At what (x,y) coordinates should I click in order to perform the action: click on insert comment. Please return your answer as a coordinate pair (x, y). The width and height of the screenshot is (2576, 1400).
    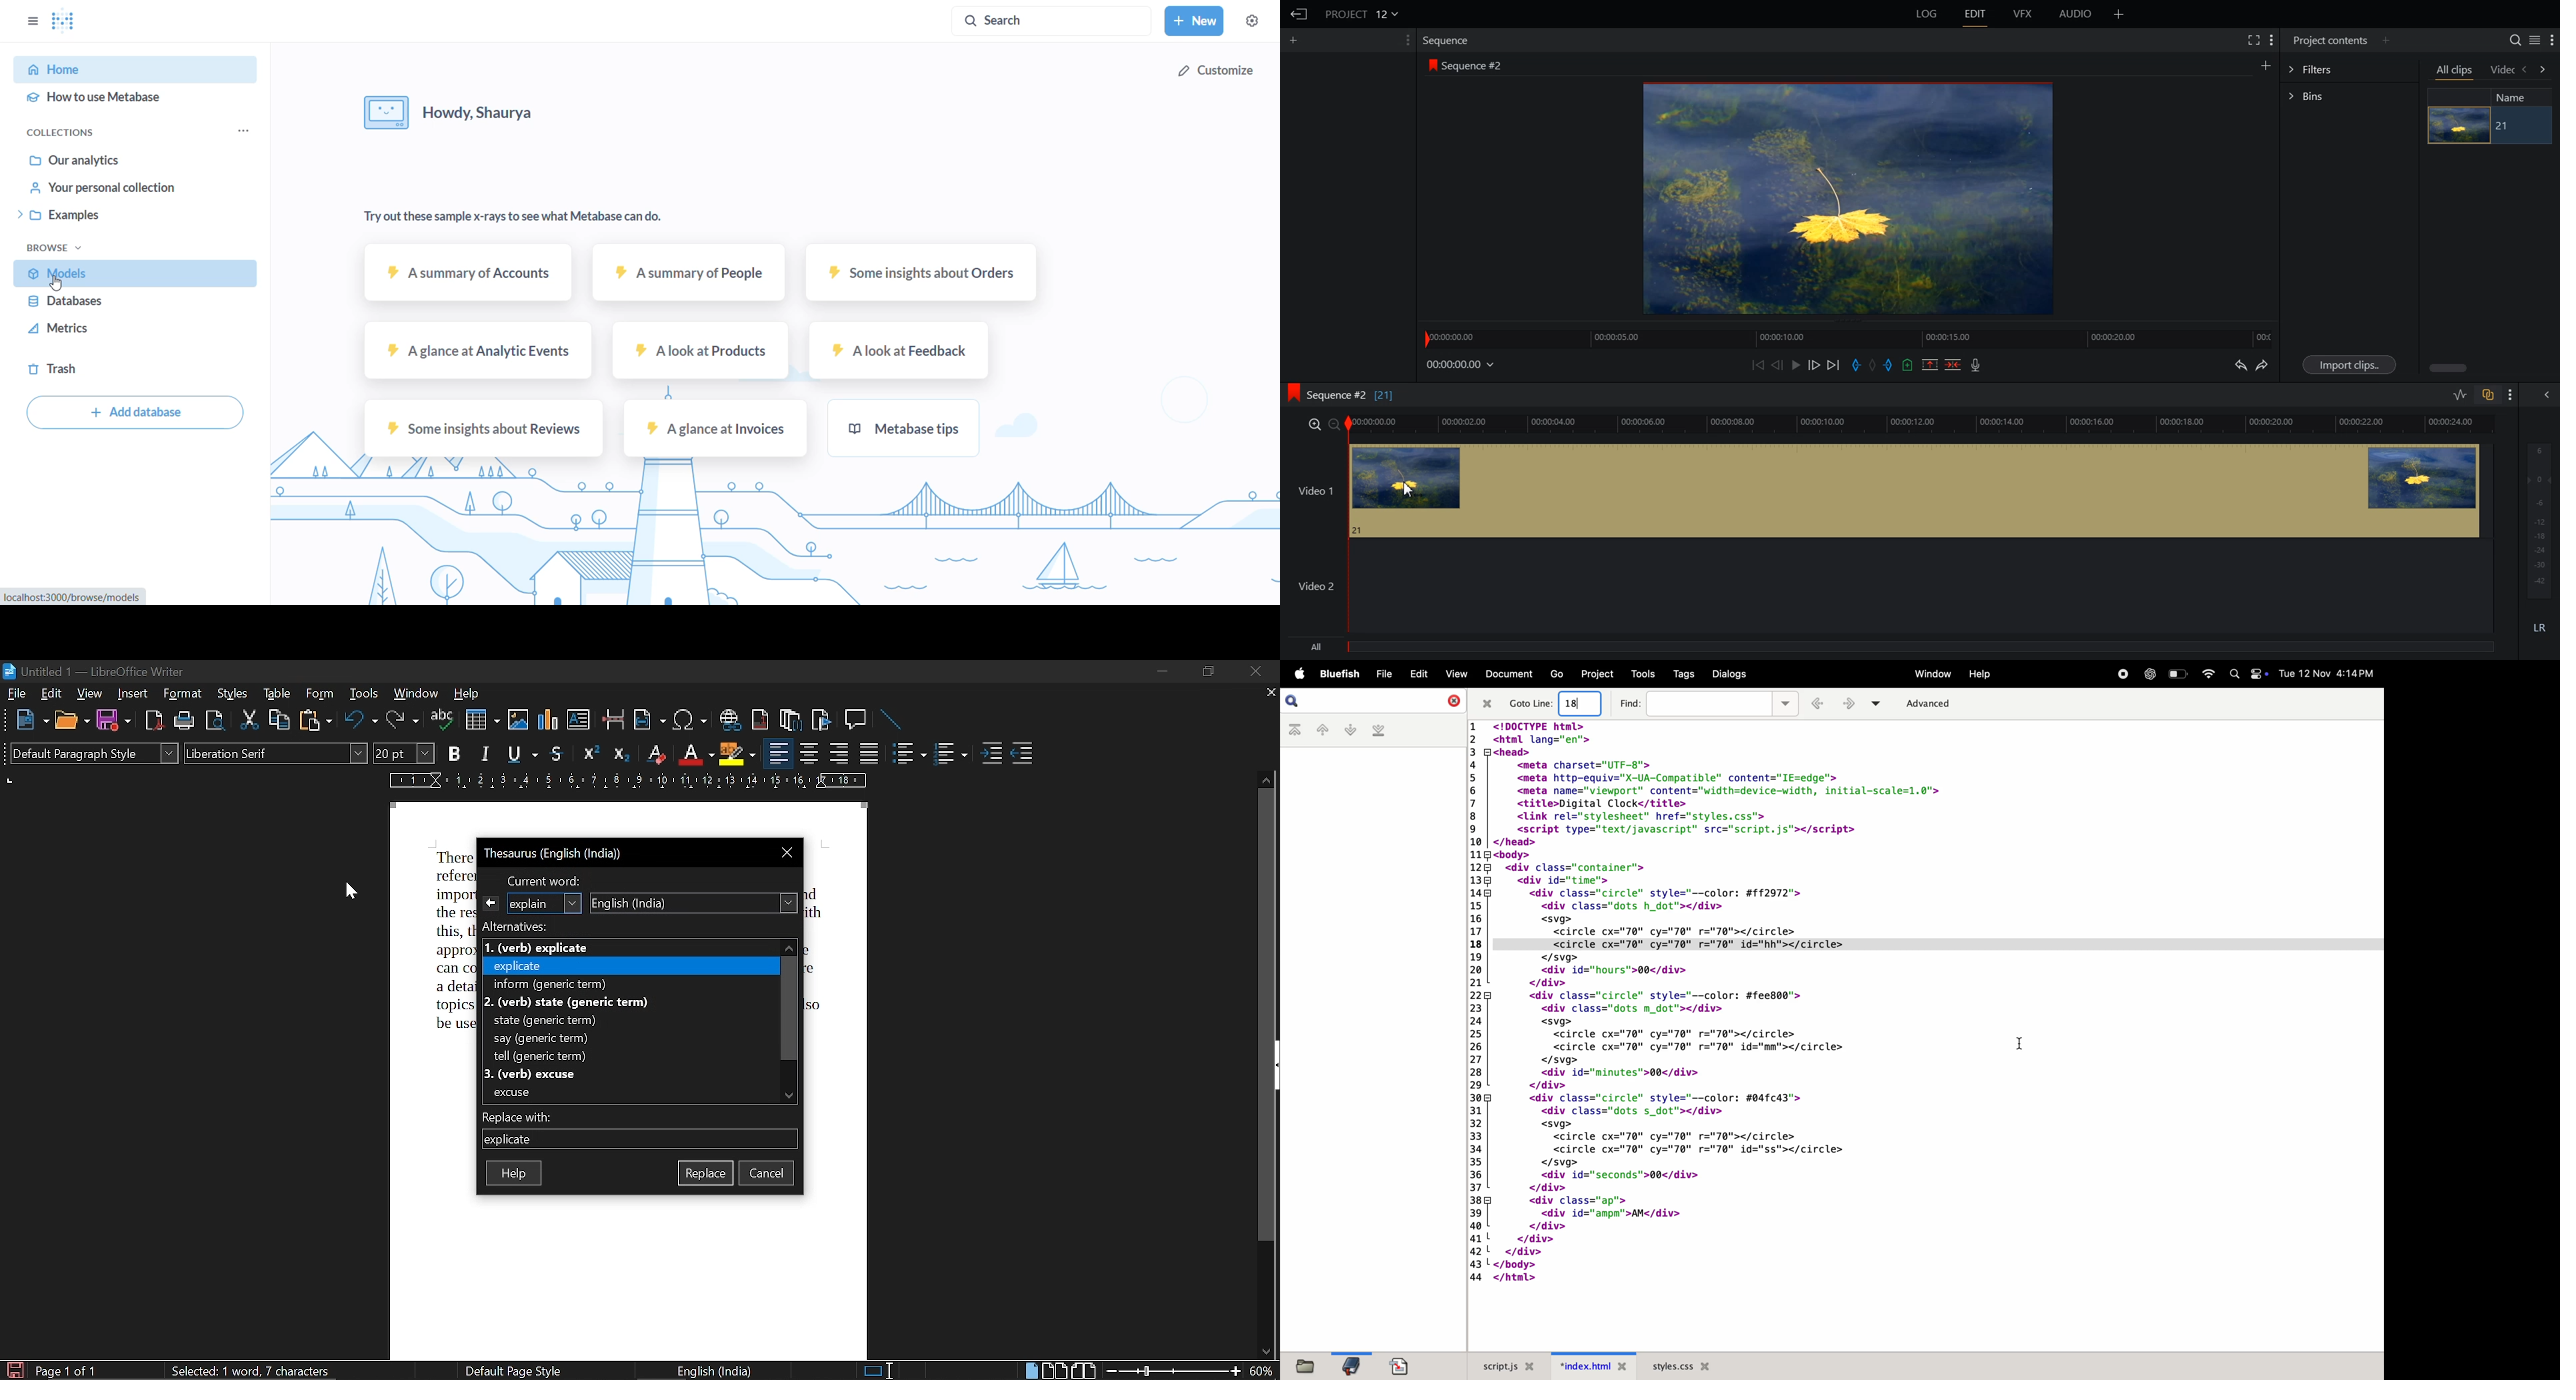
    Looking at the image, I should click on (856, 719).